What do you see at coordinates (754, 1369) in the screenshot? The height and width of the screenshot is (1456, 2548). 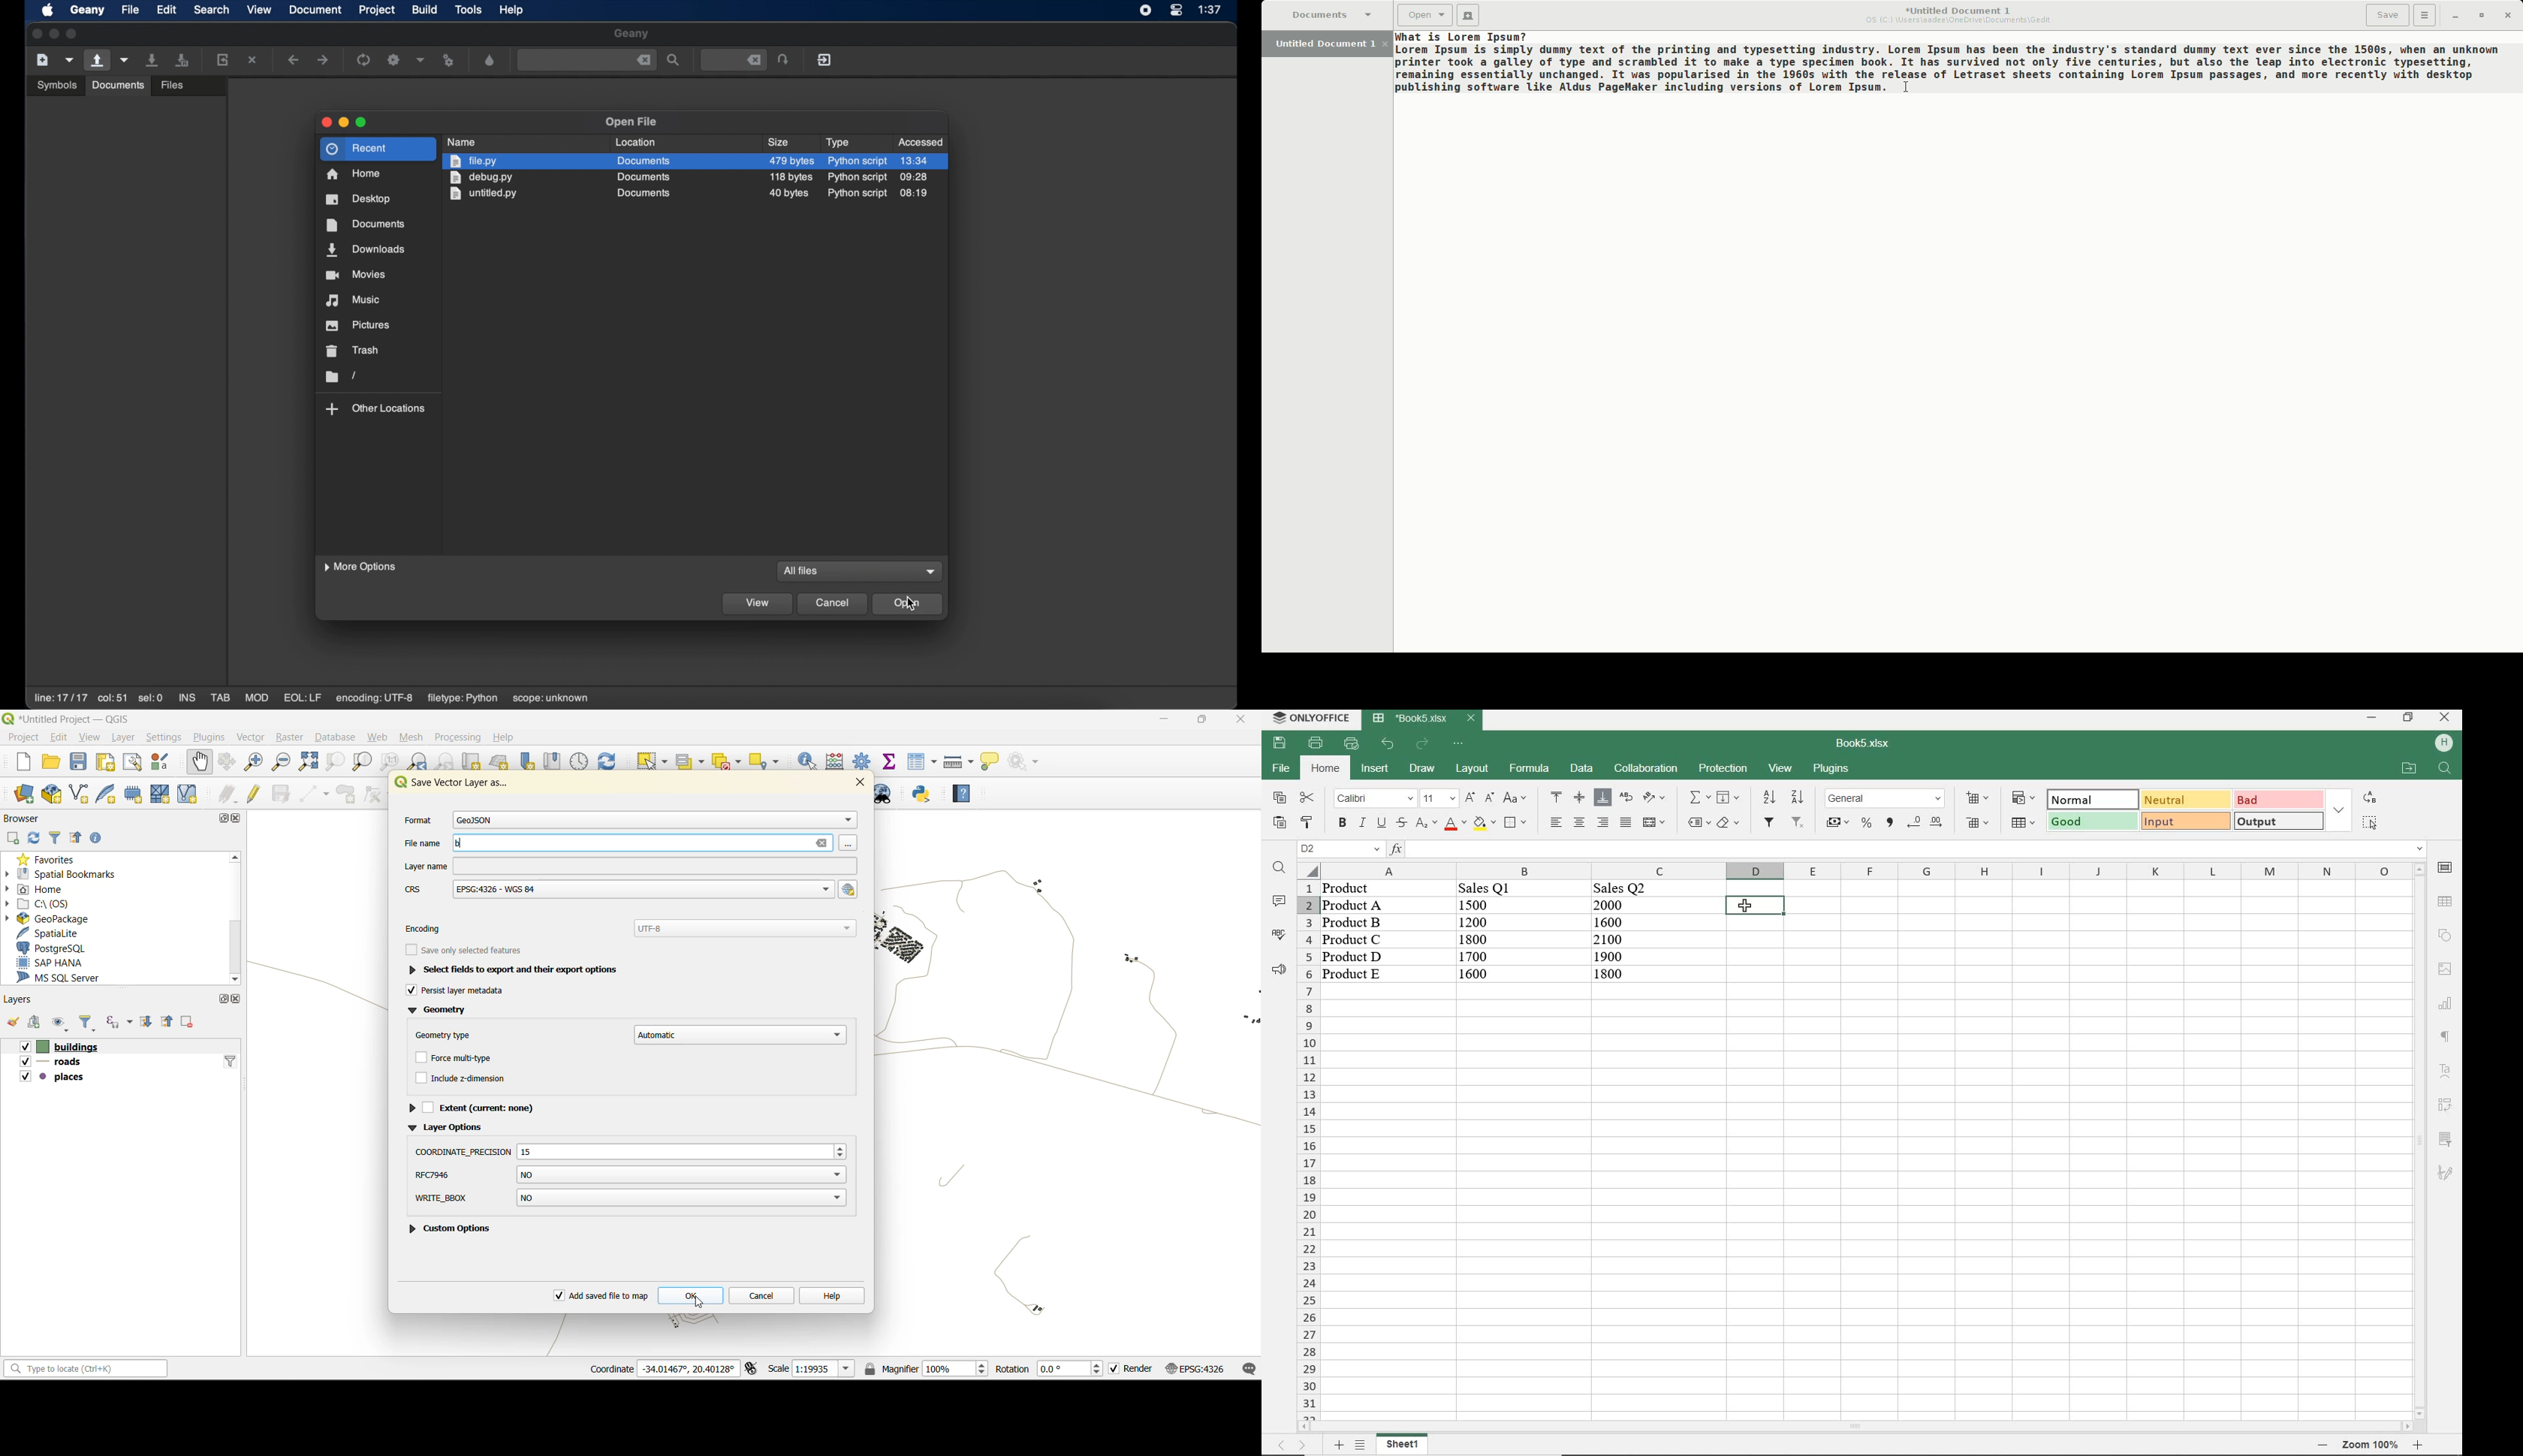 I see `toggle extents` at bounding box center [754, 1369].